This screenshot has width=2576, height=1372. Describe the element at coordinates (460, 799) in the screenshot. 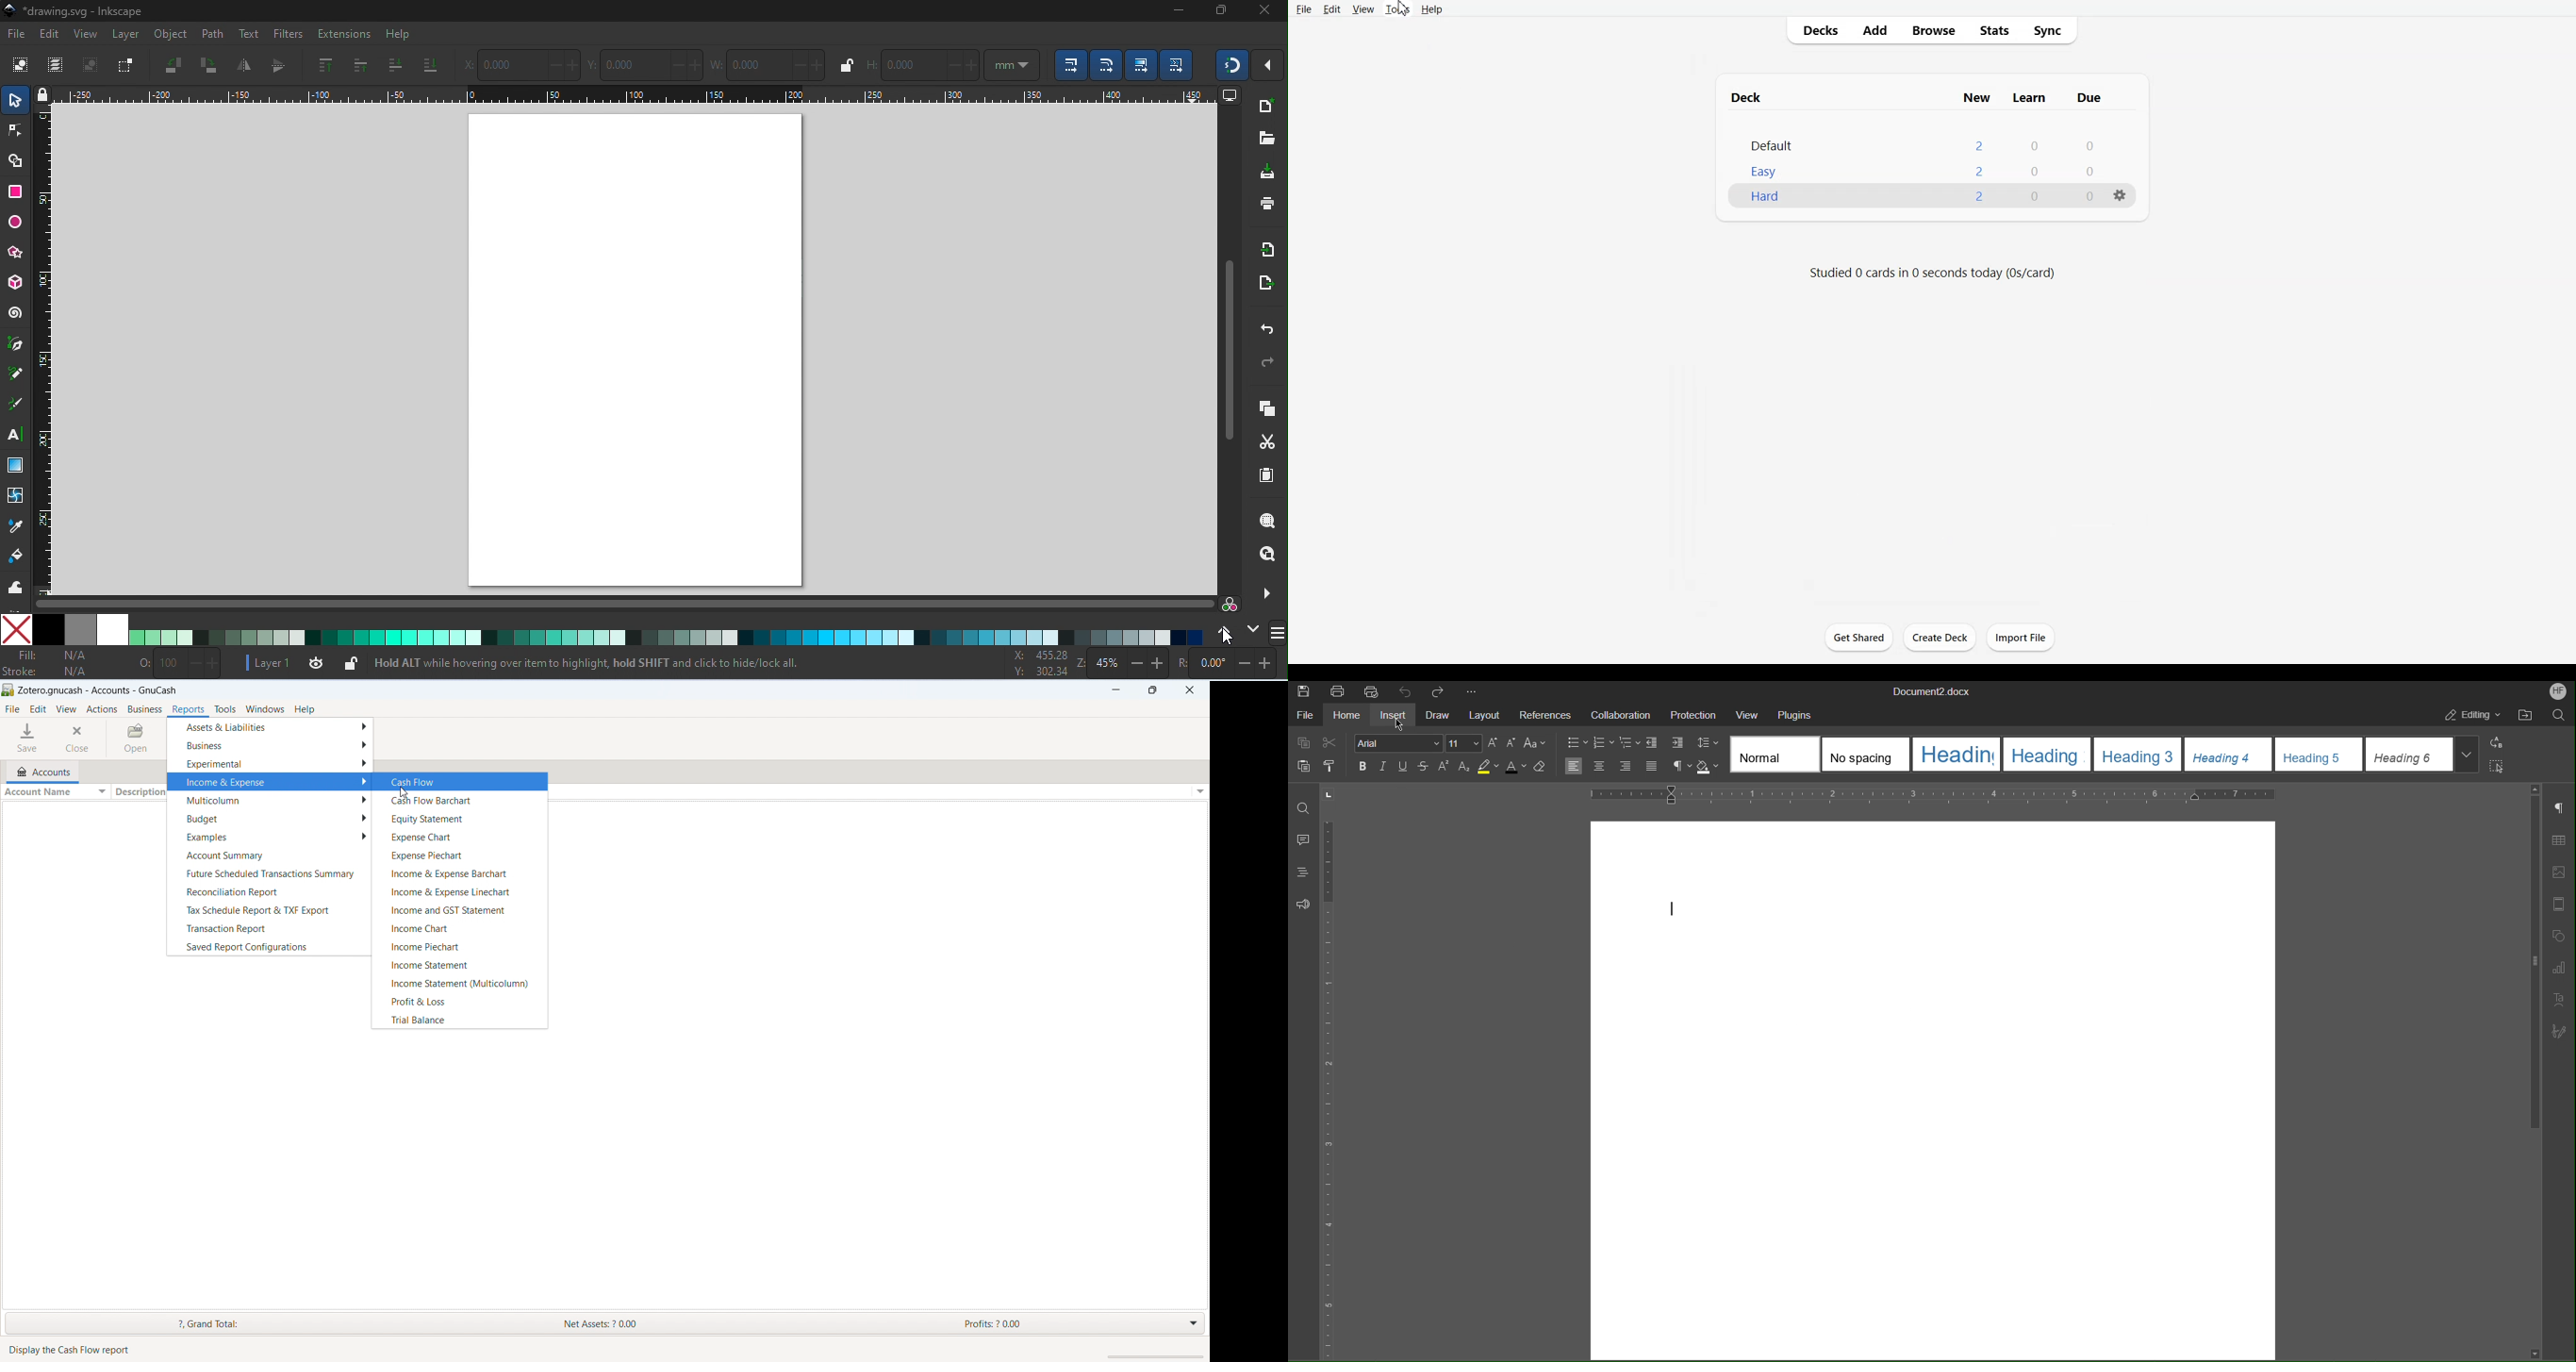

I see `cash flow barchart` at that location.